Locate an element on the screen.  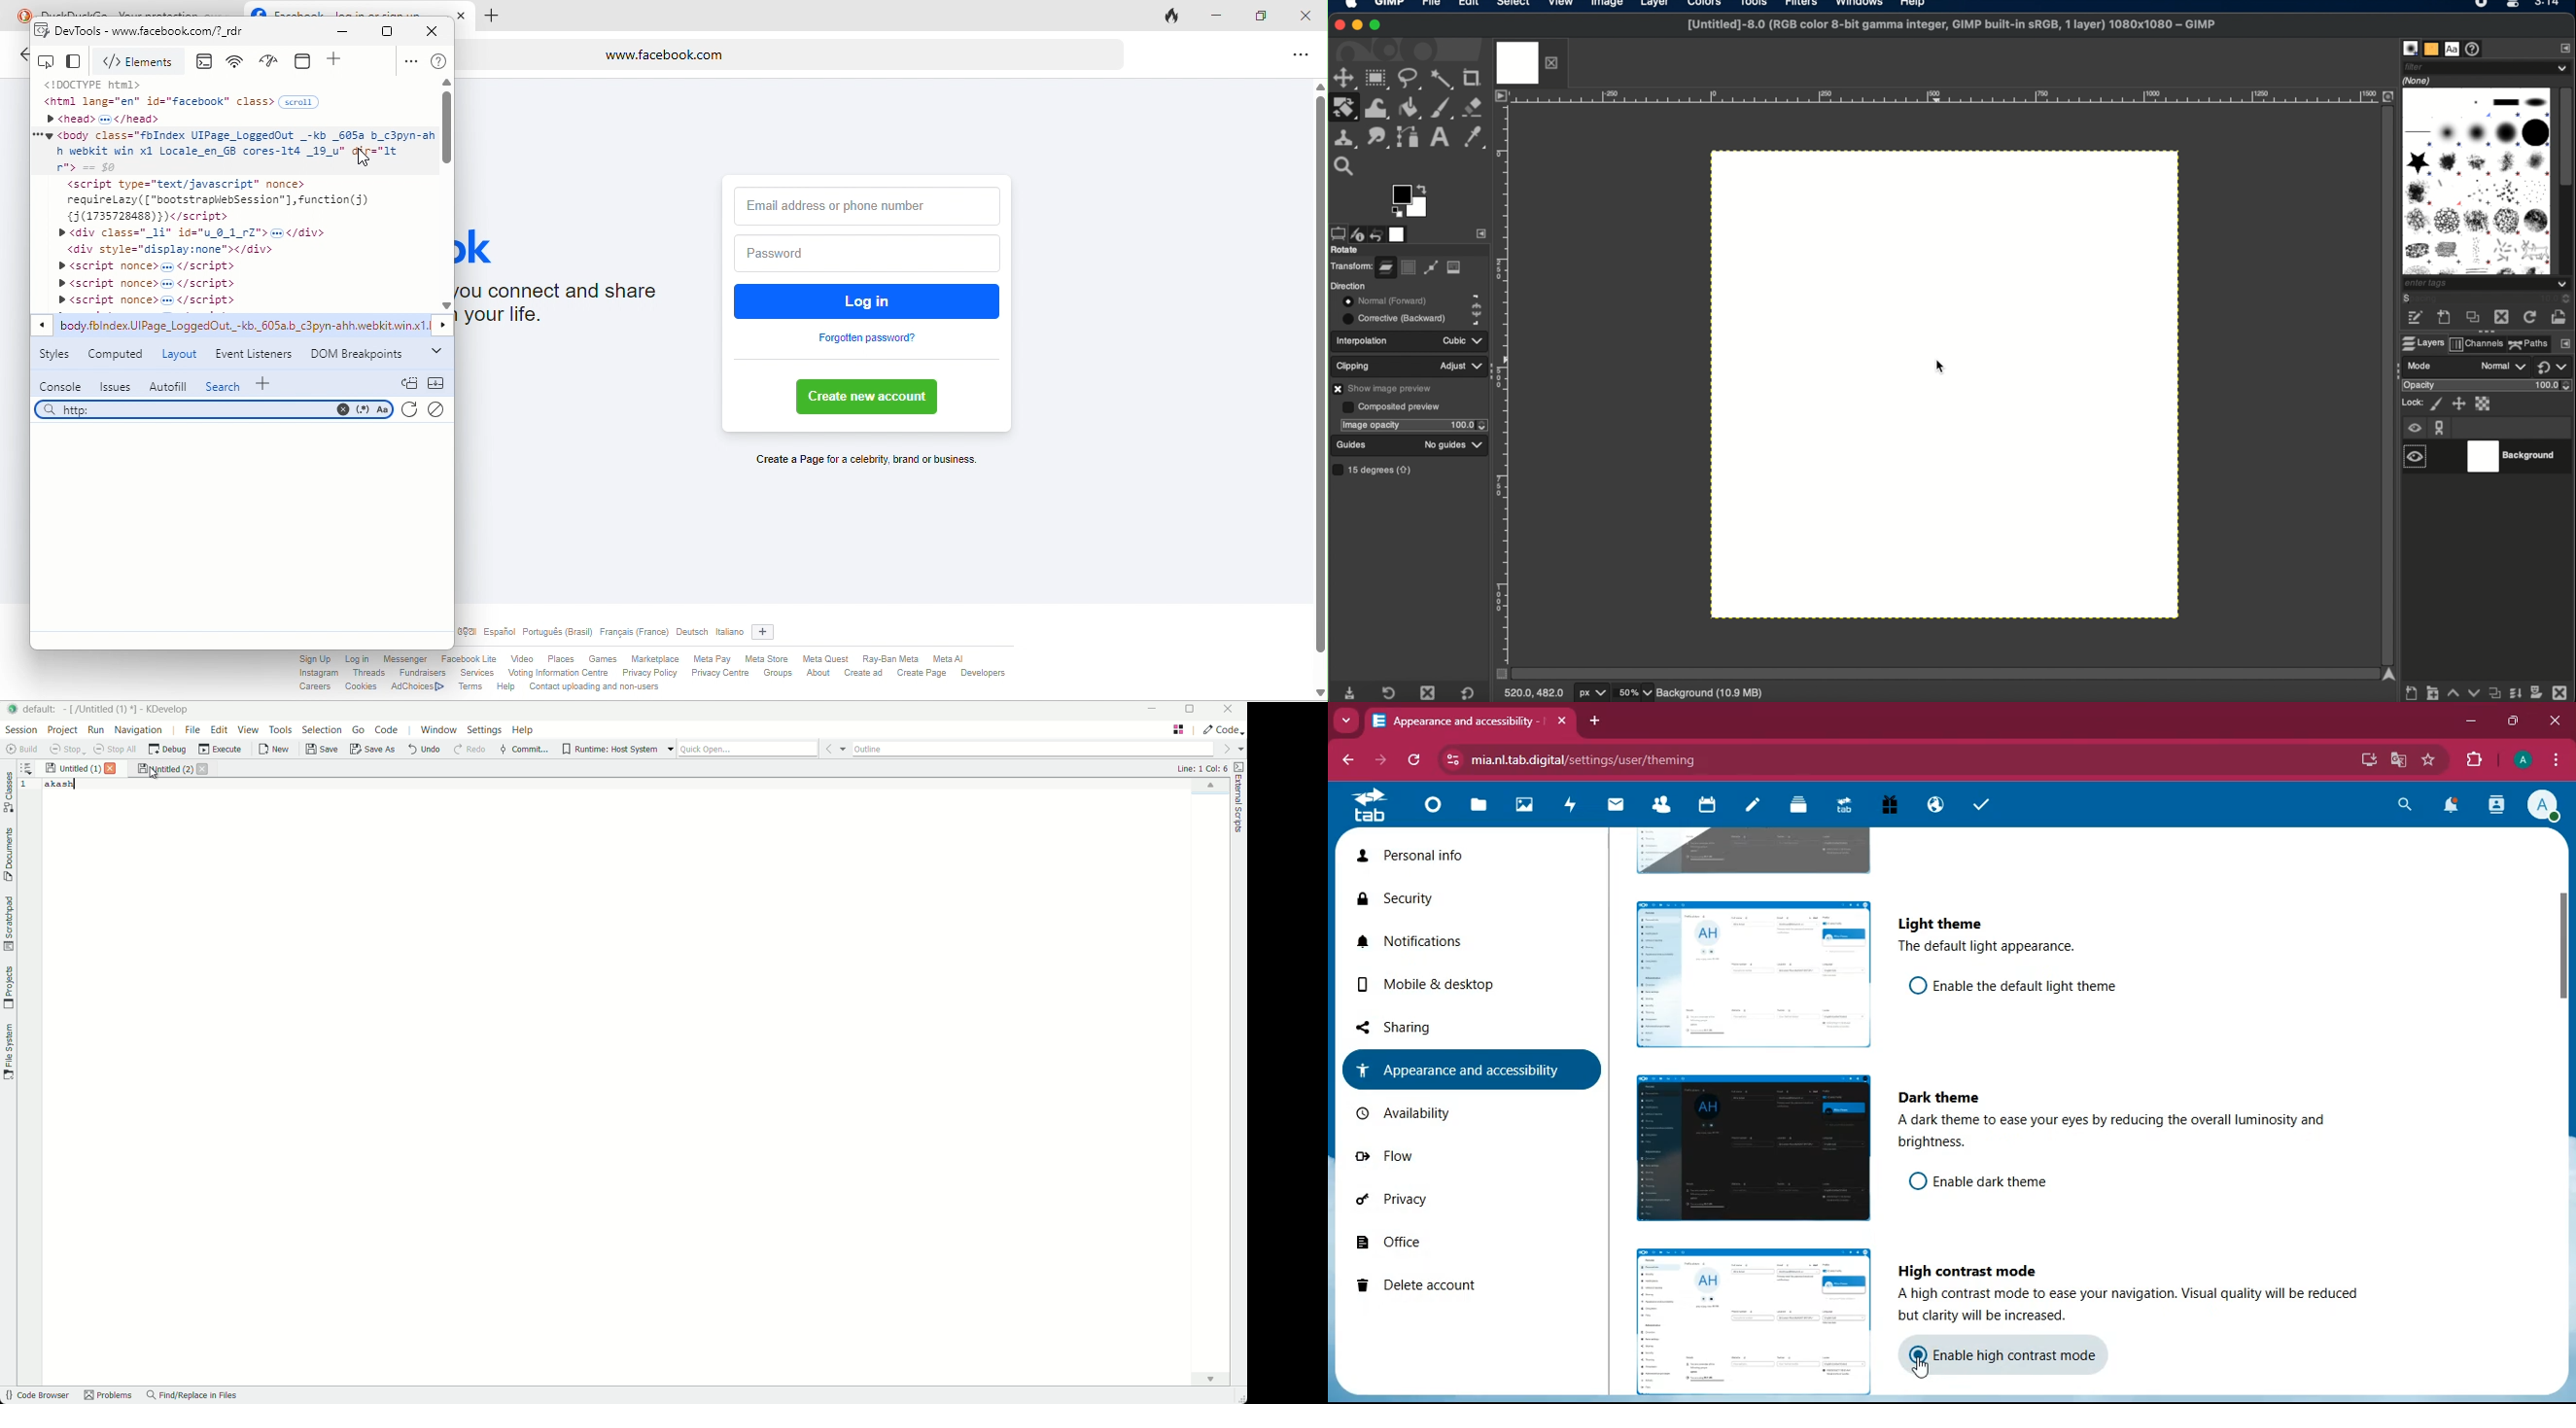
calendar is located at coordinates (1704, 807).